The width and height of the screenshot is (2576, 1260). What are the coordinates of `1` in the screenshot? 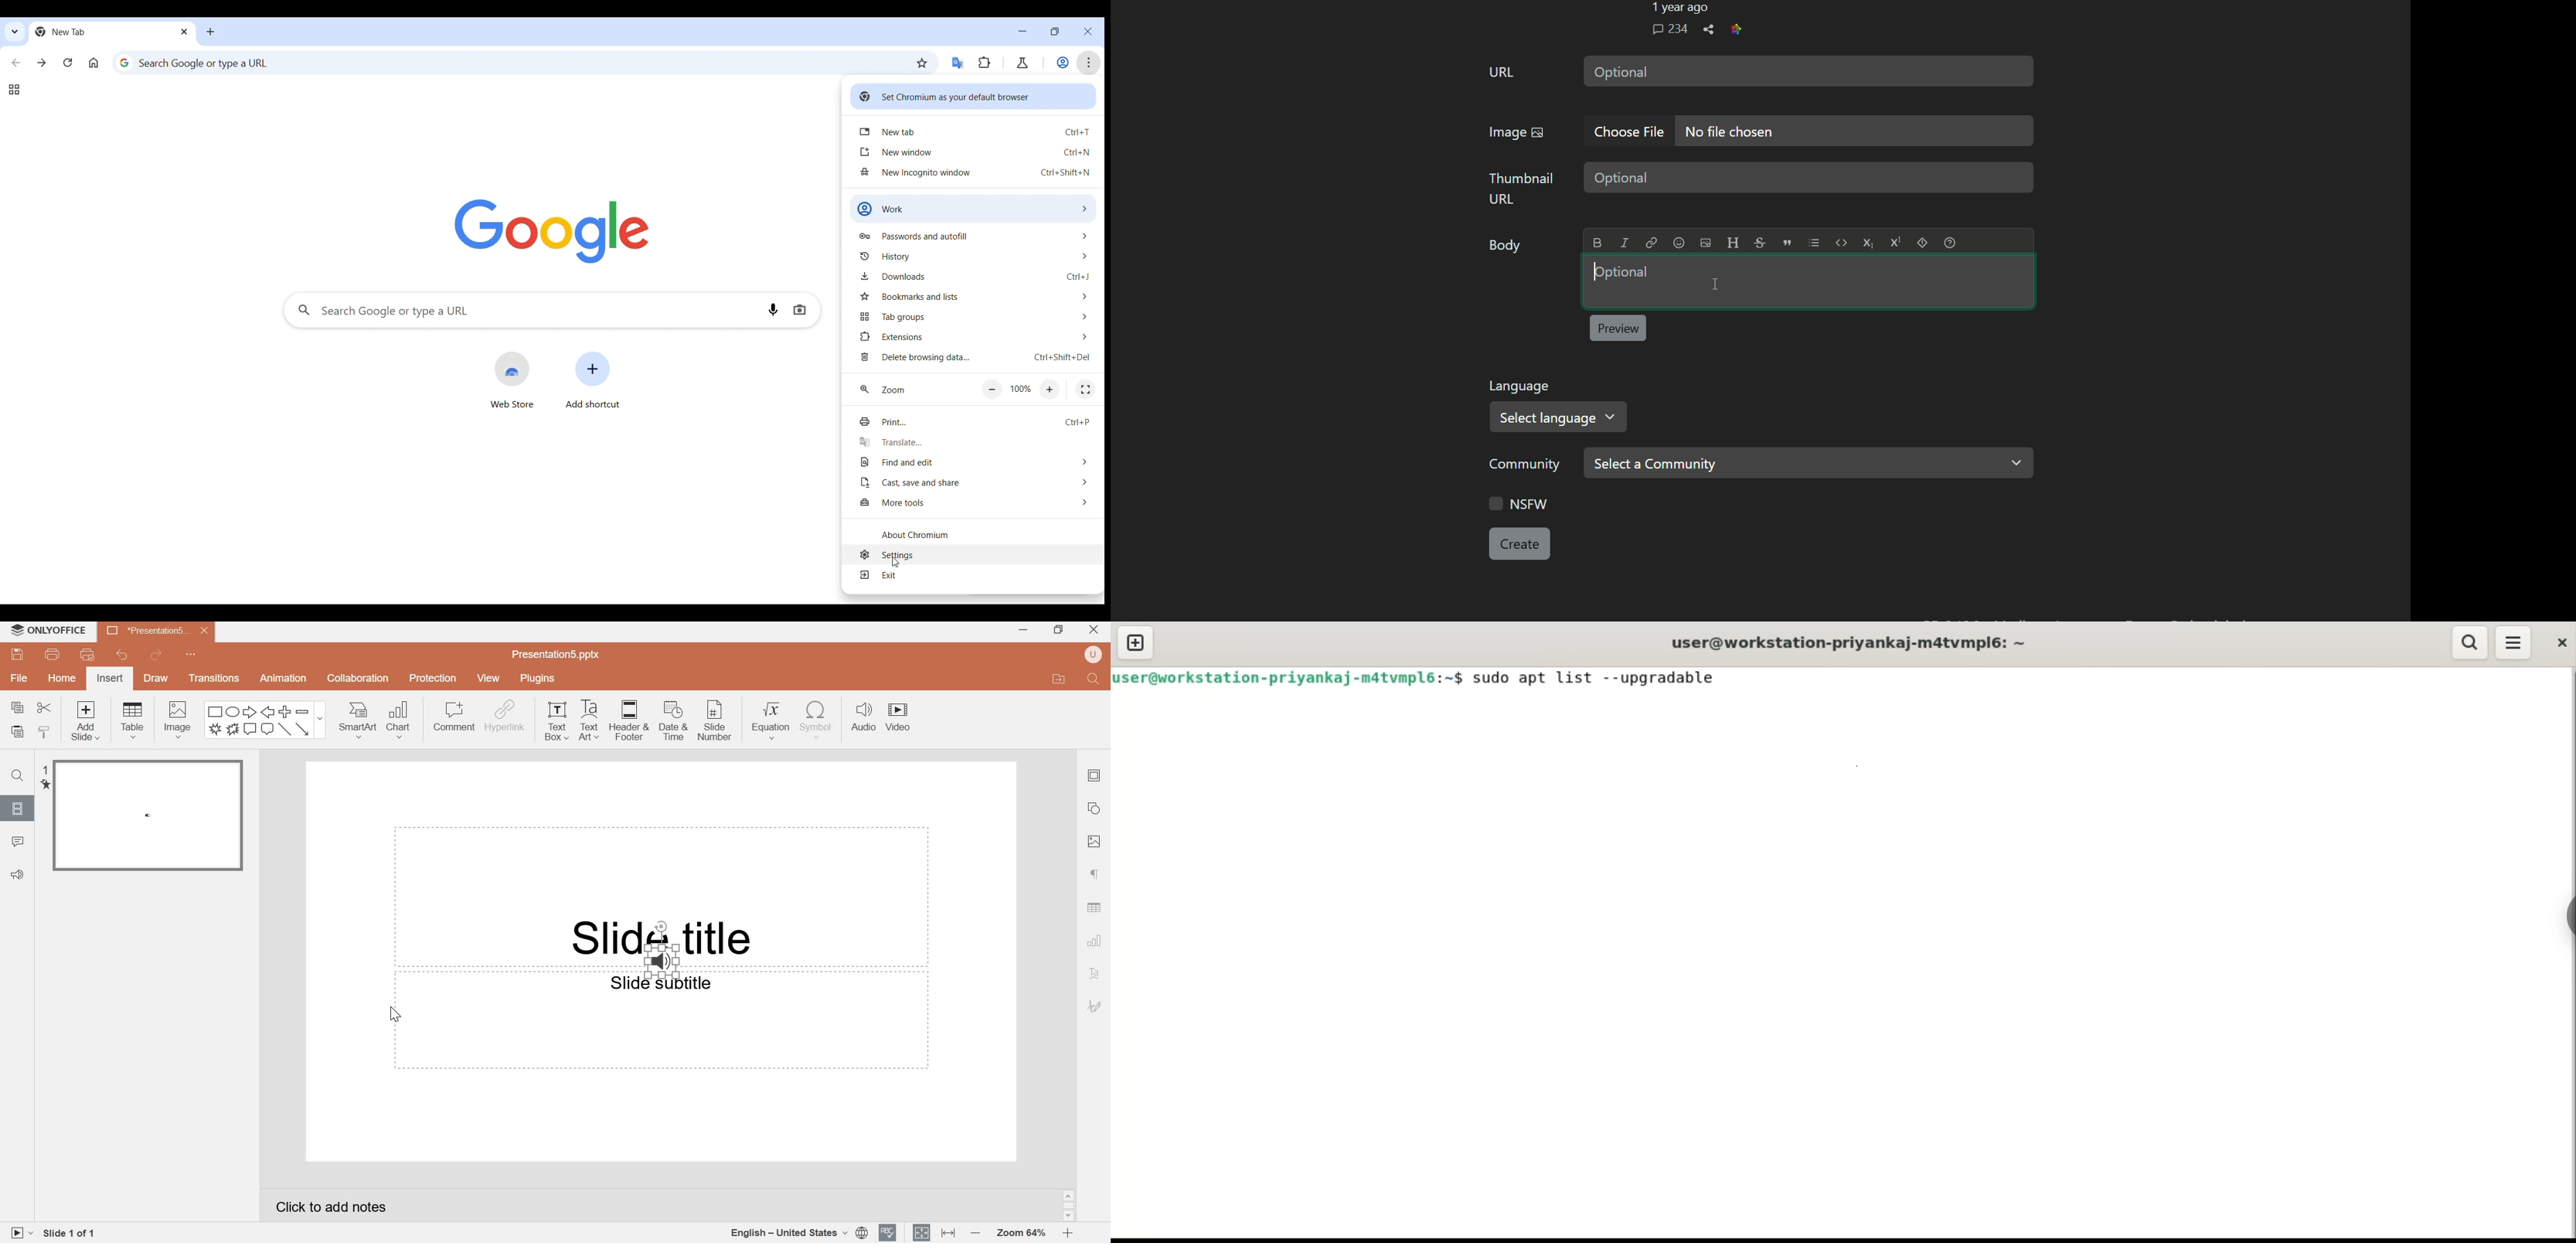 It's located at (44, 769).